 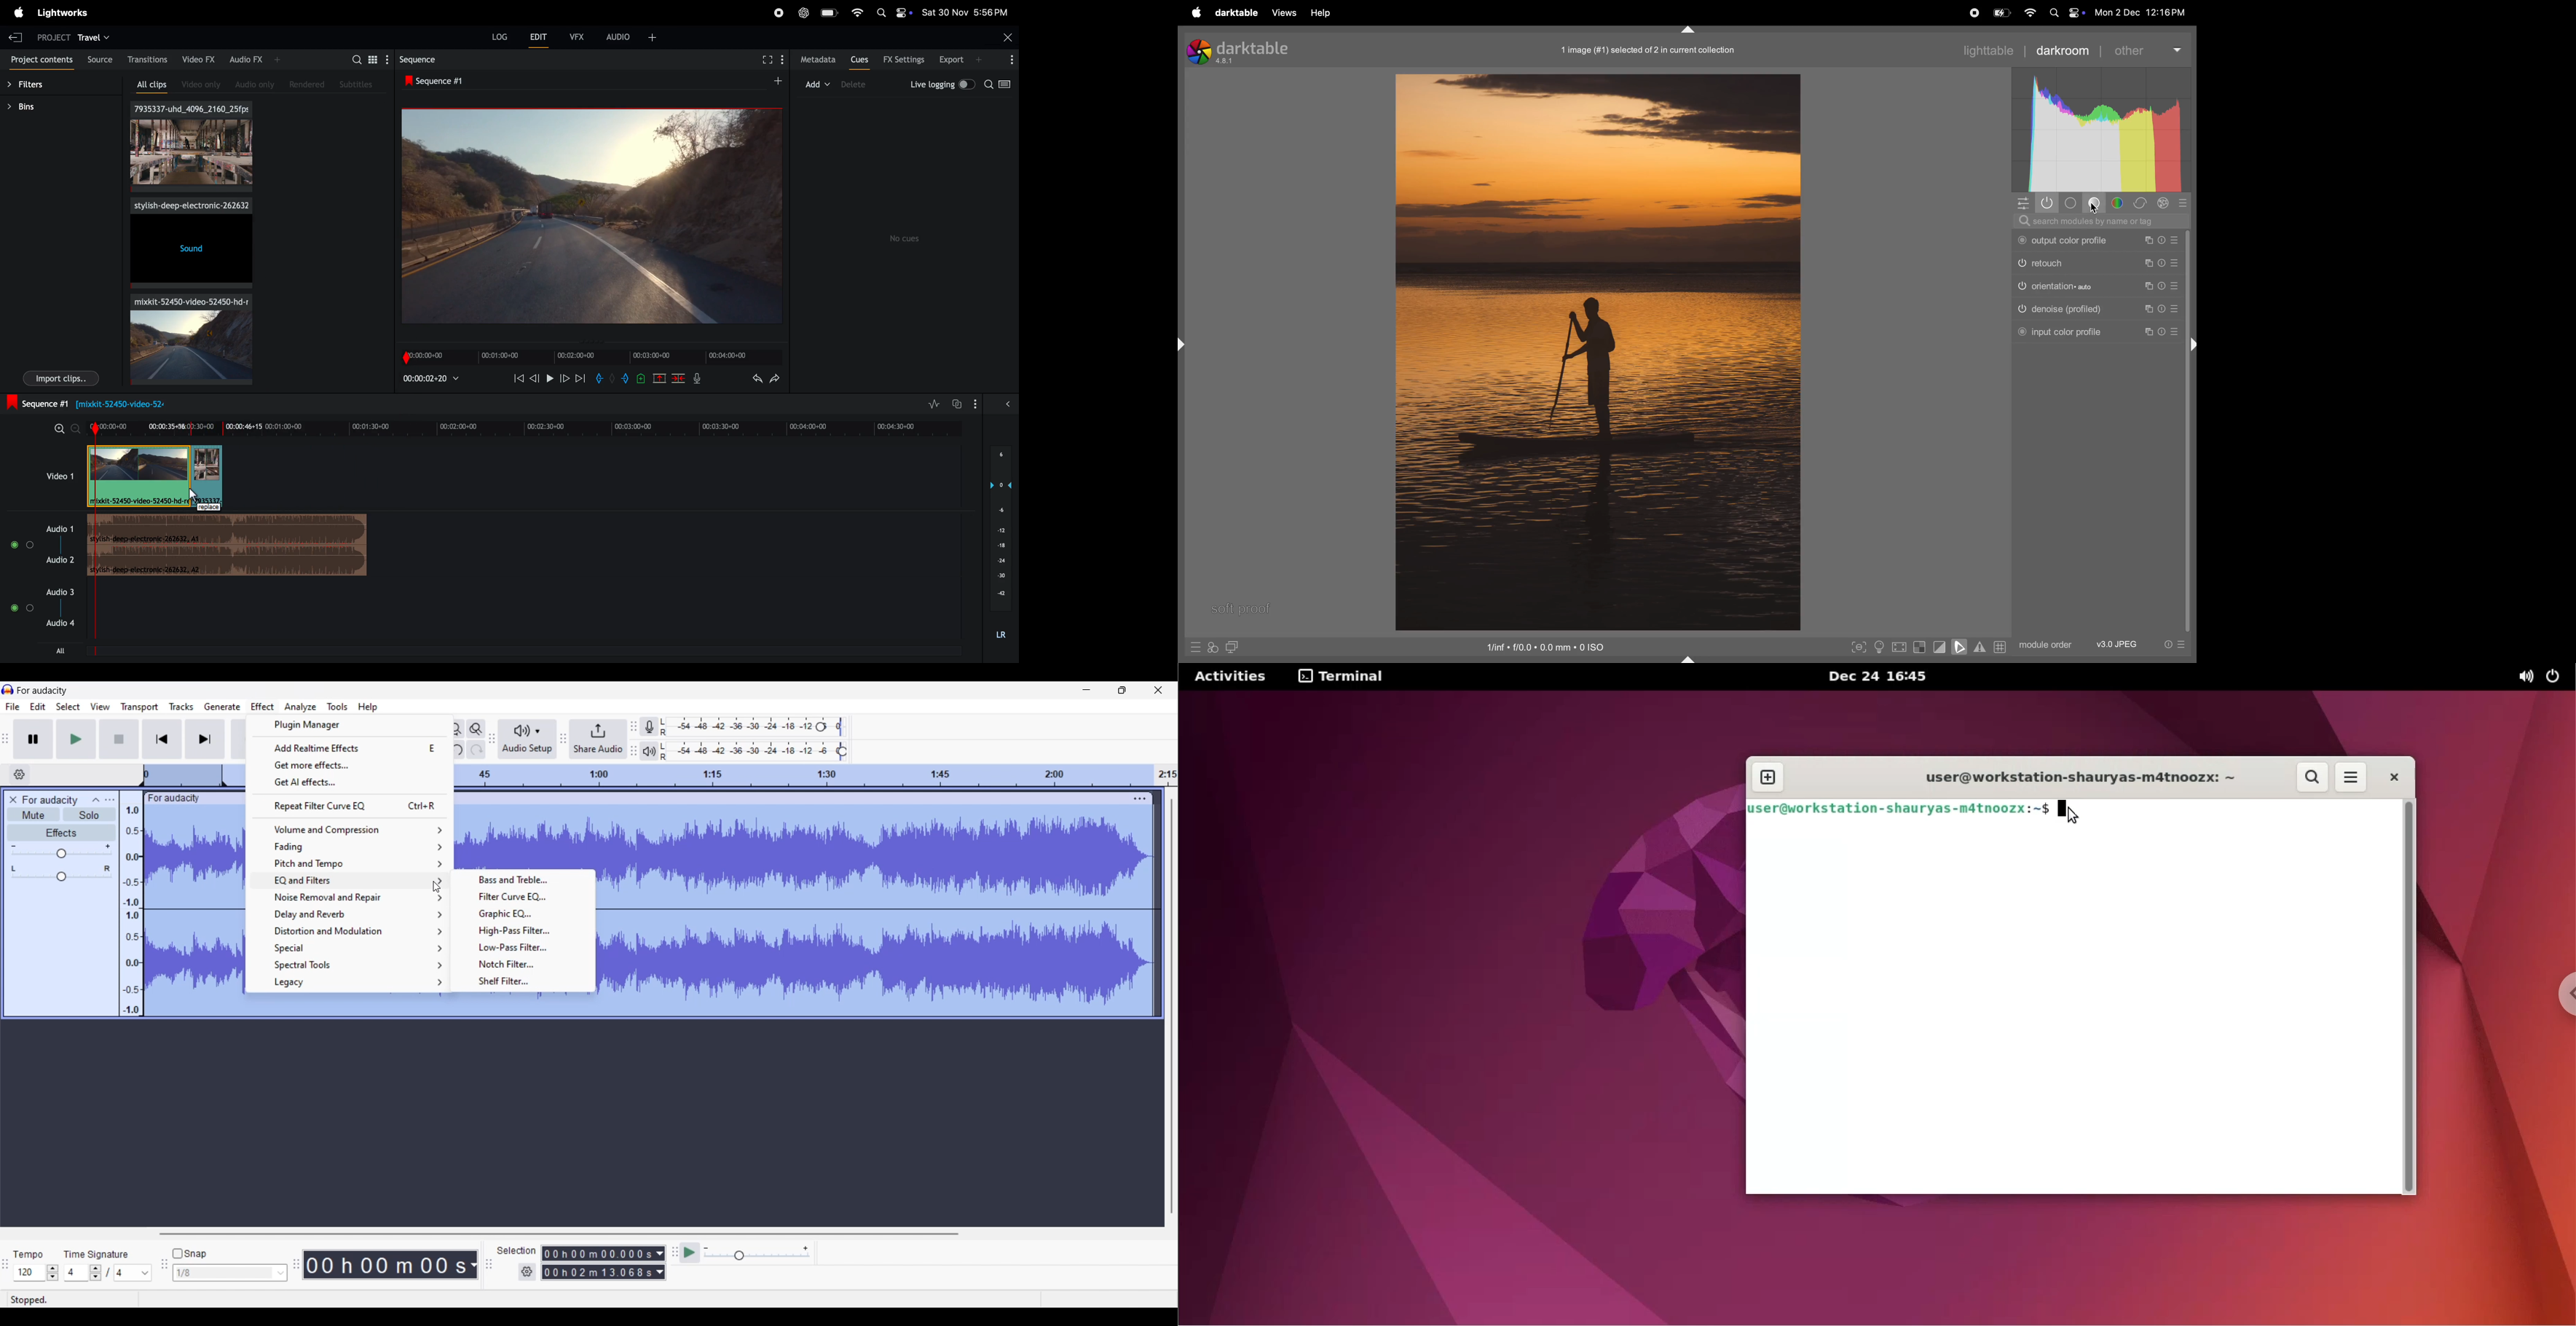 I want to click on Duration of recorded audio, so click(x=387, y=1265).